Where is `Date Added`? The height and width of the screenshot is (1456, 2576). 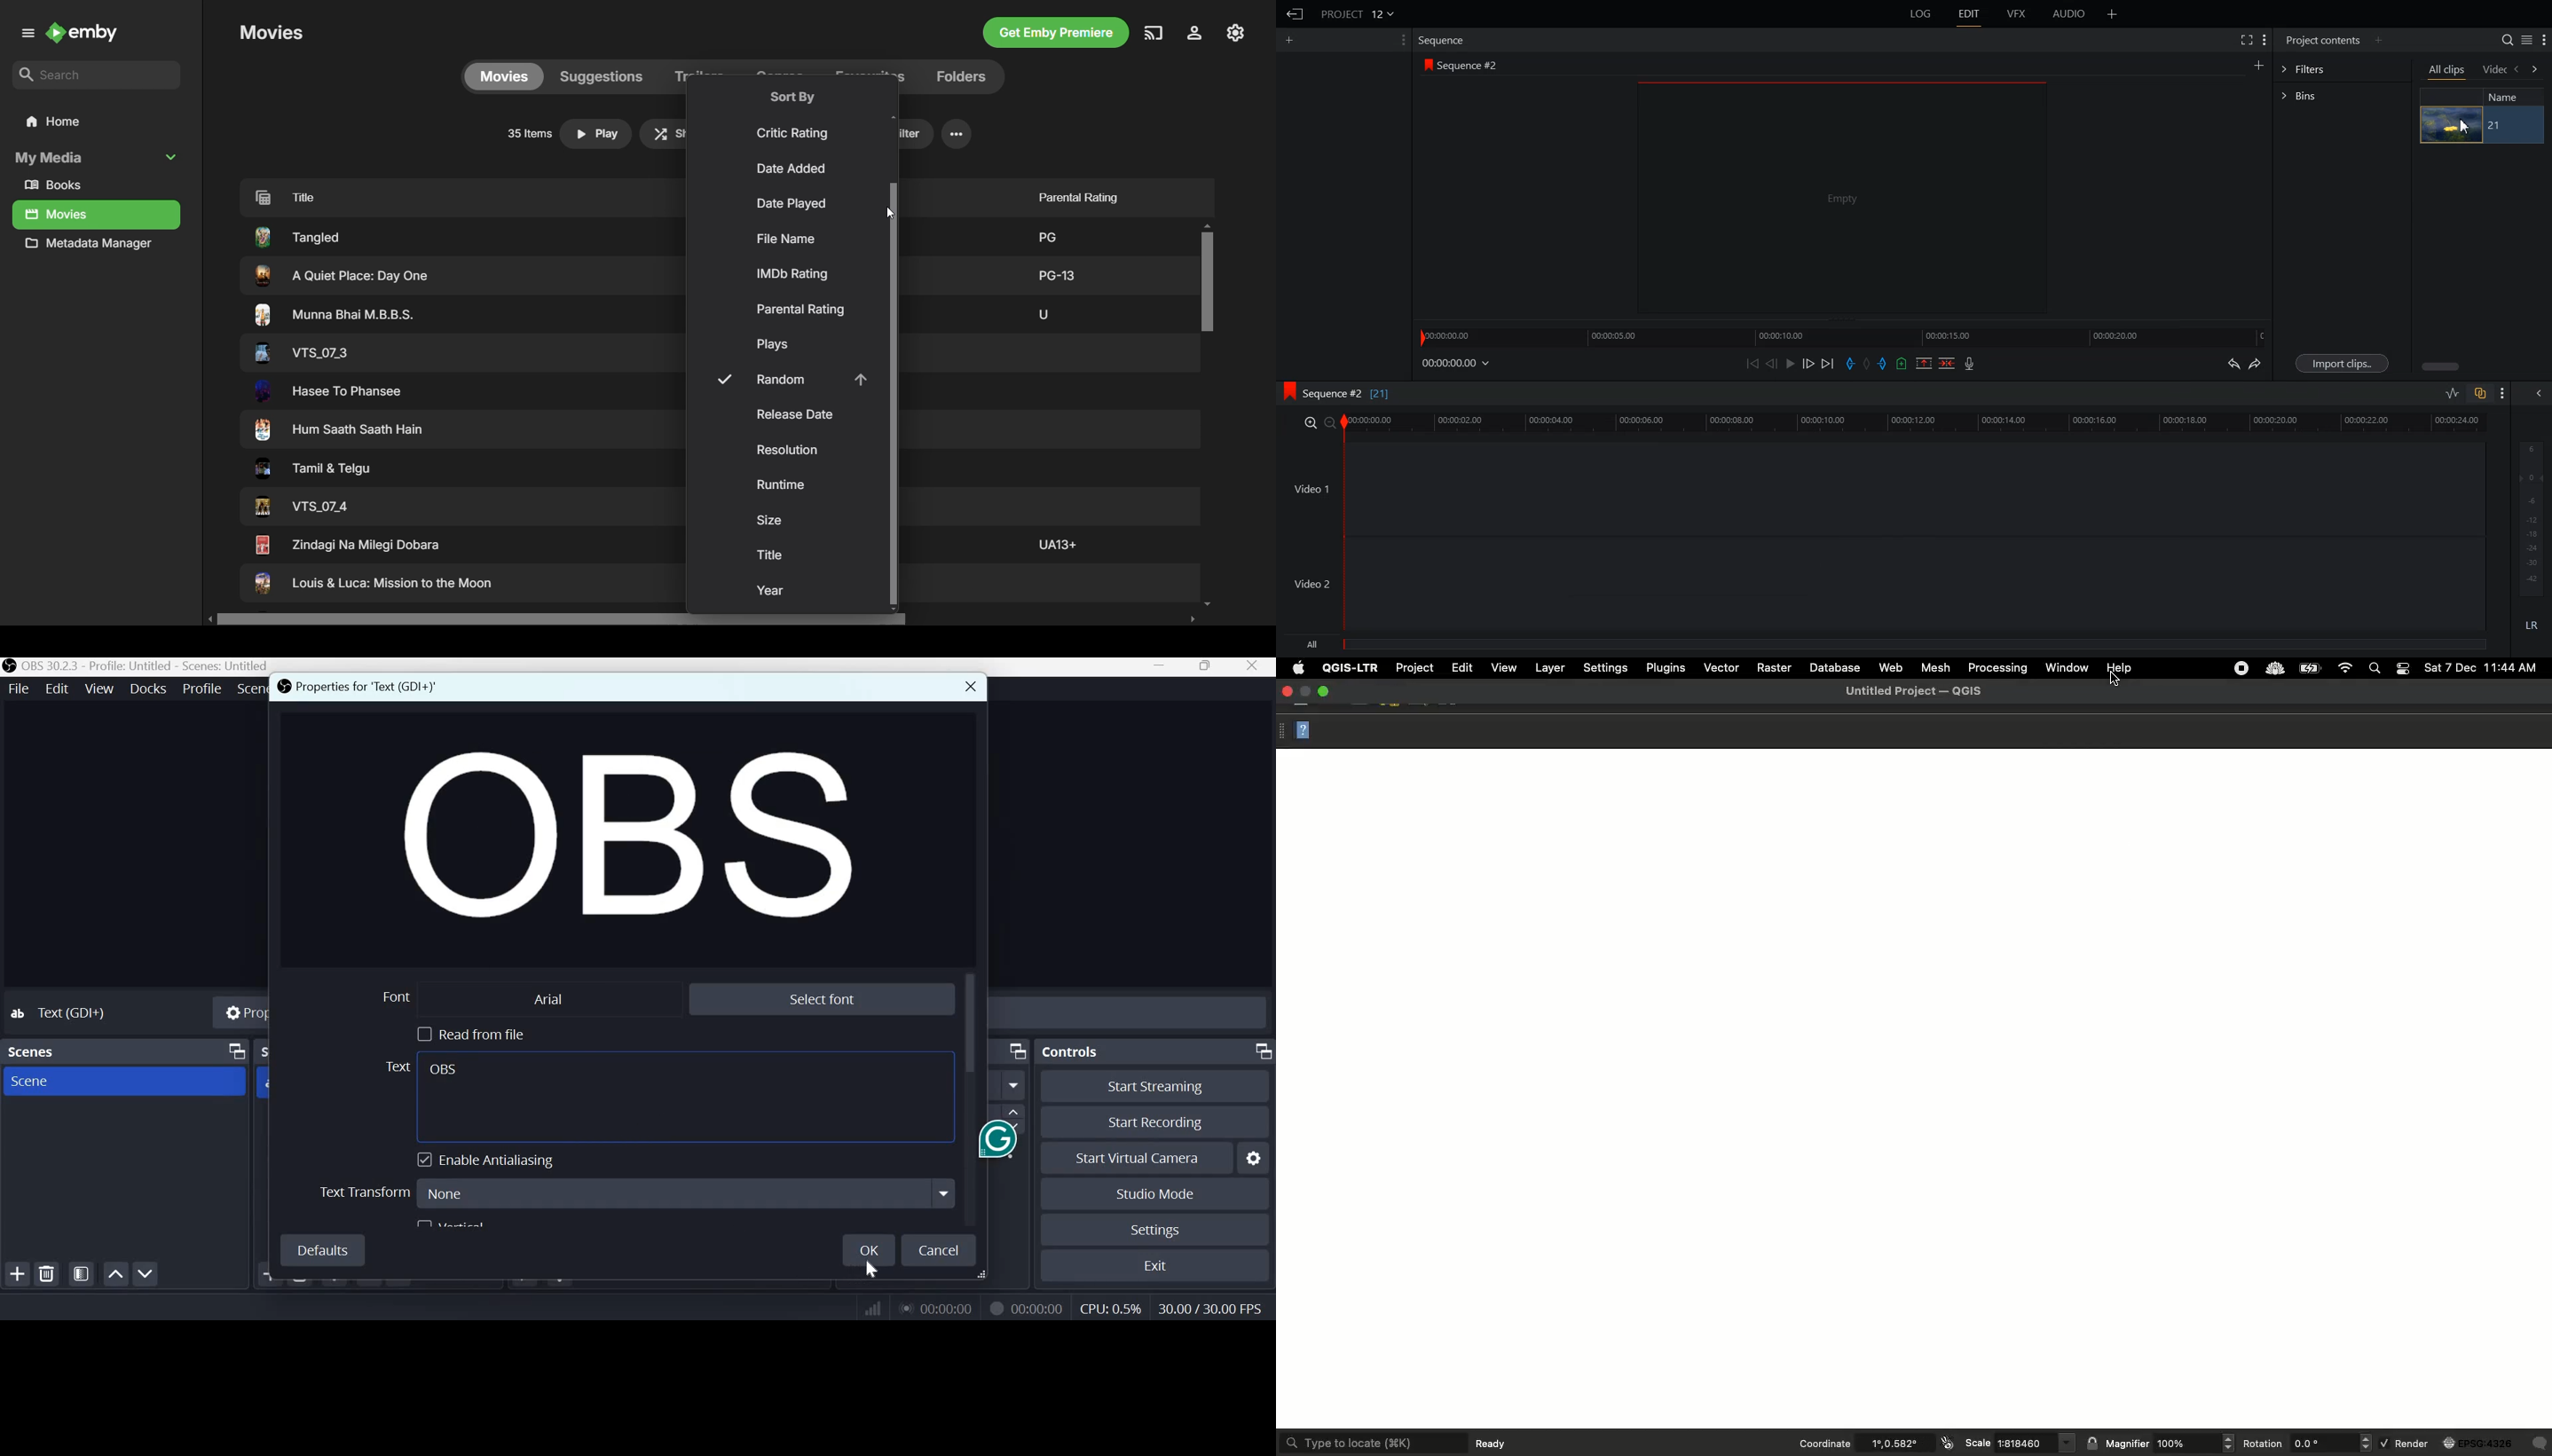 Date Added is located at coordinates (793, 170).